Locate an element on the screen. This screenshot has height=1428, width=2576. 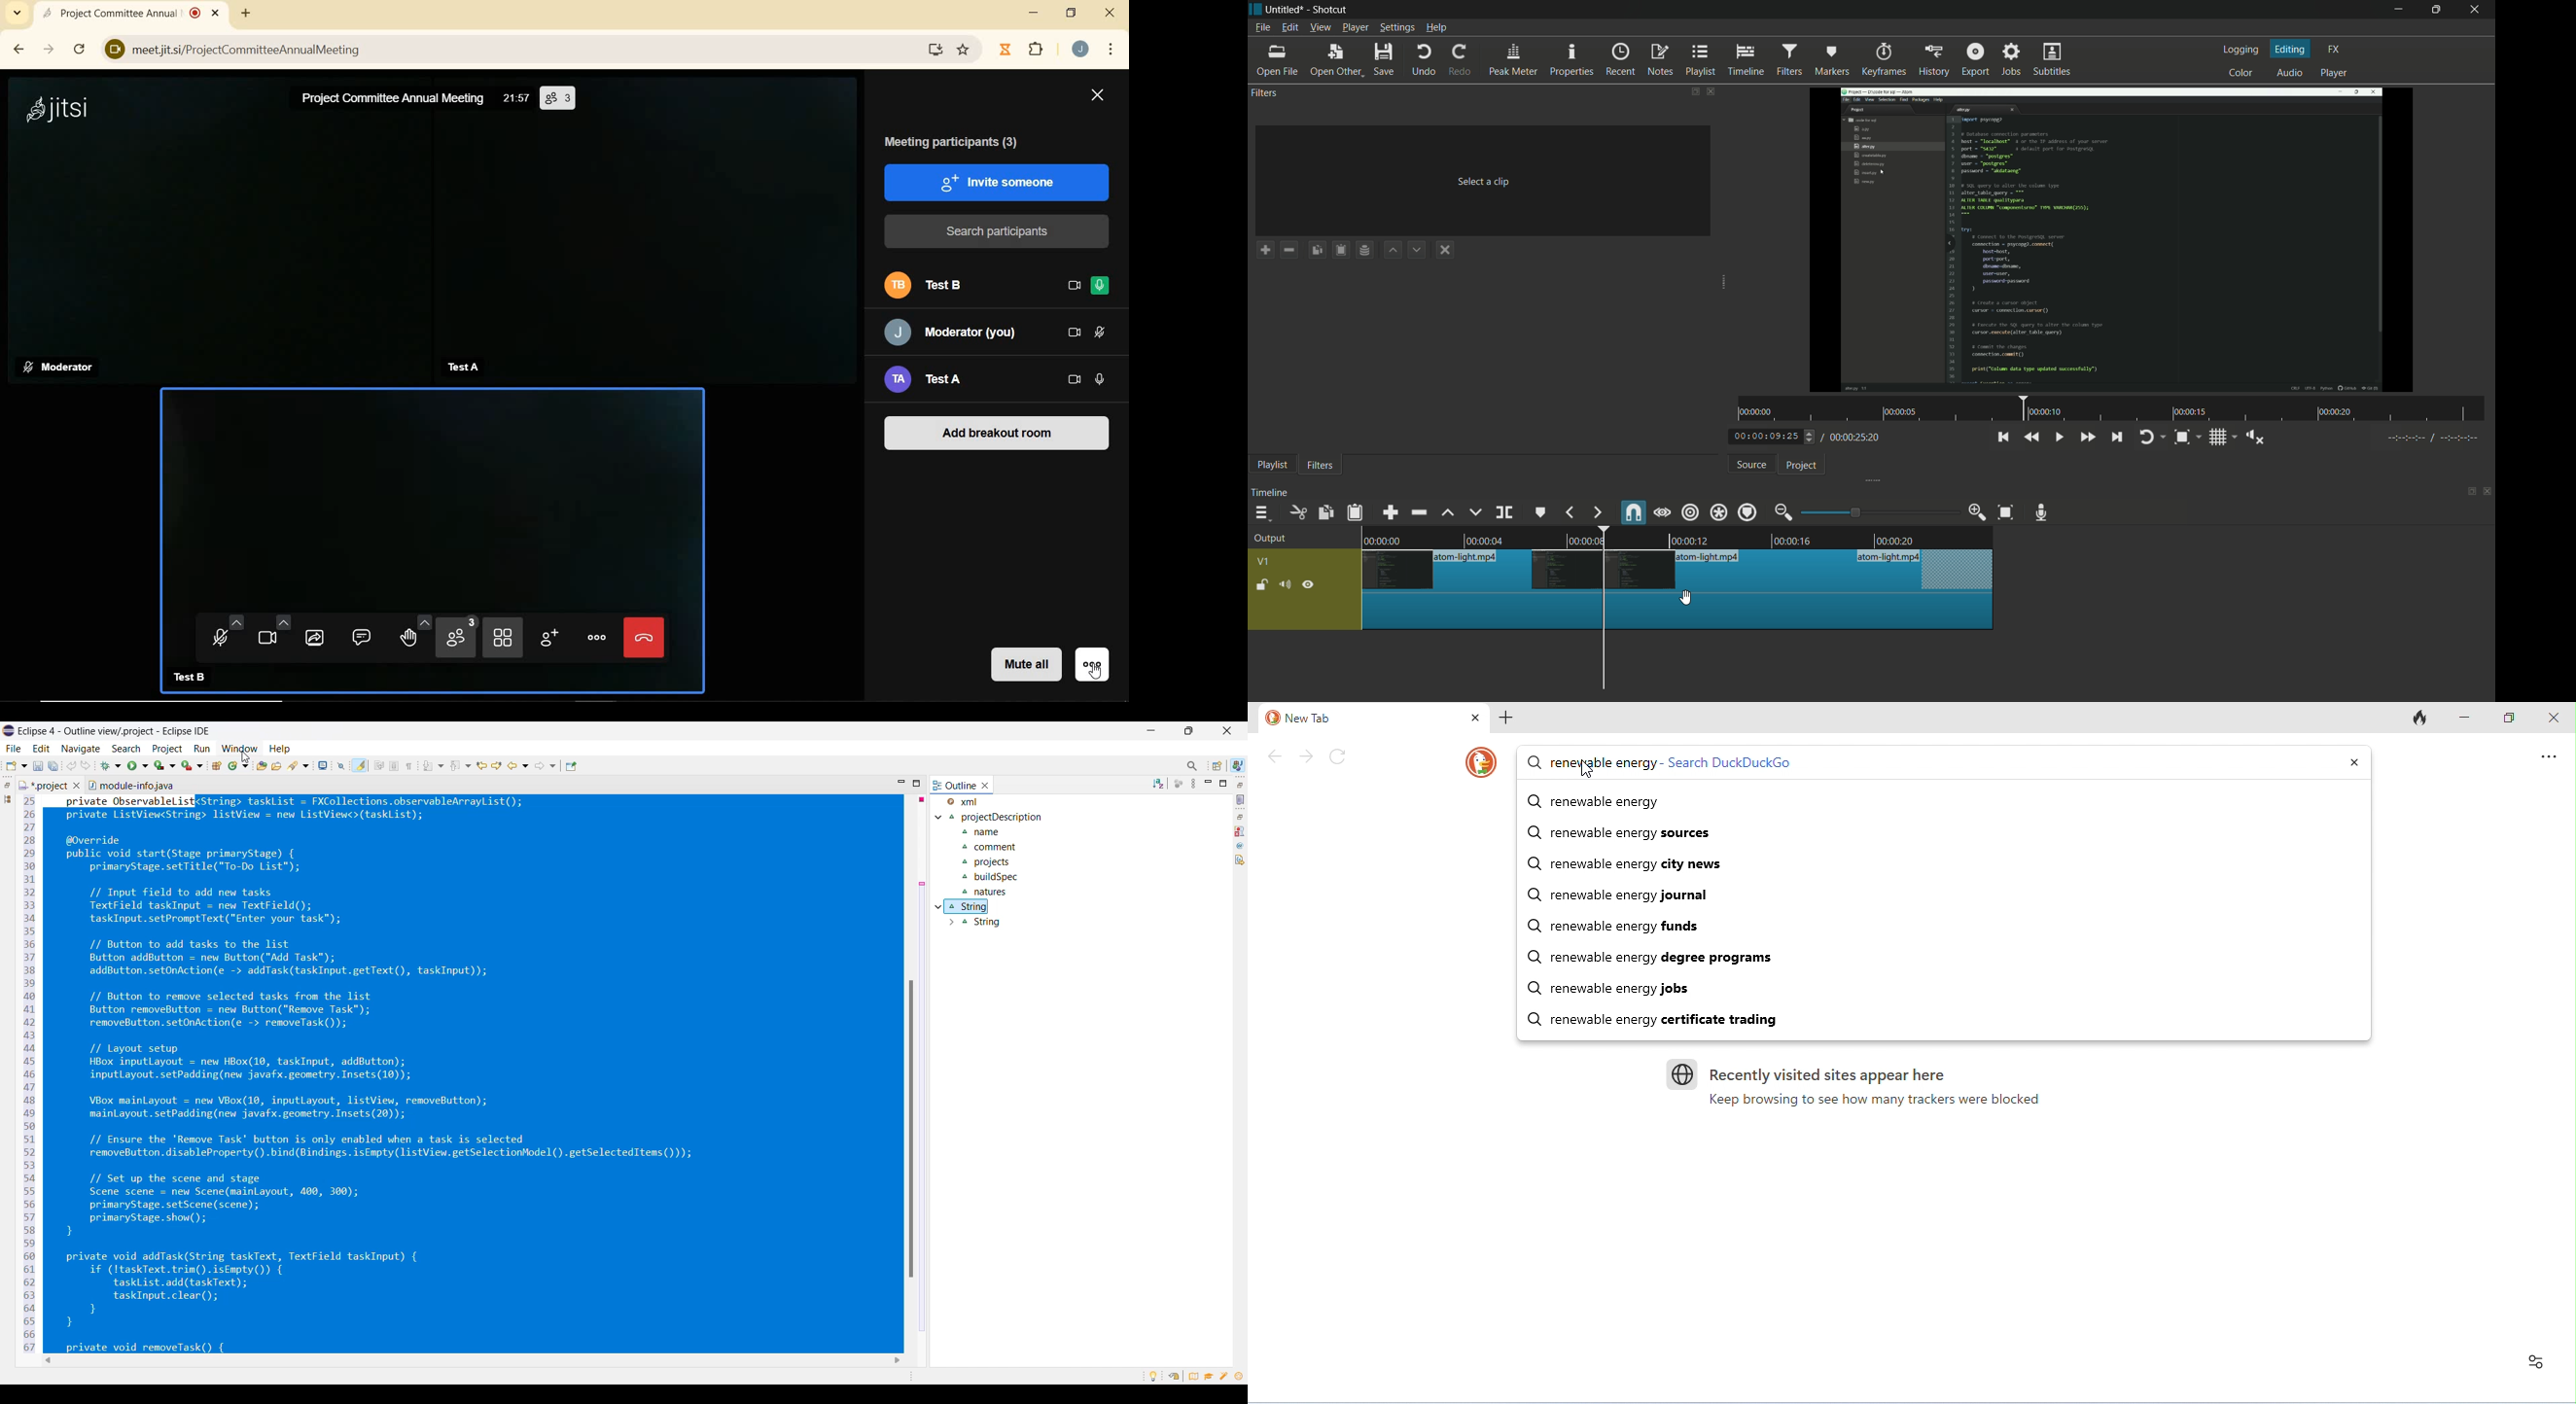
editing is located at coordinates (2291, 48).